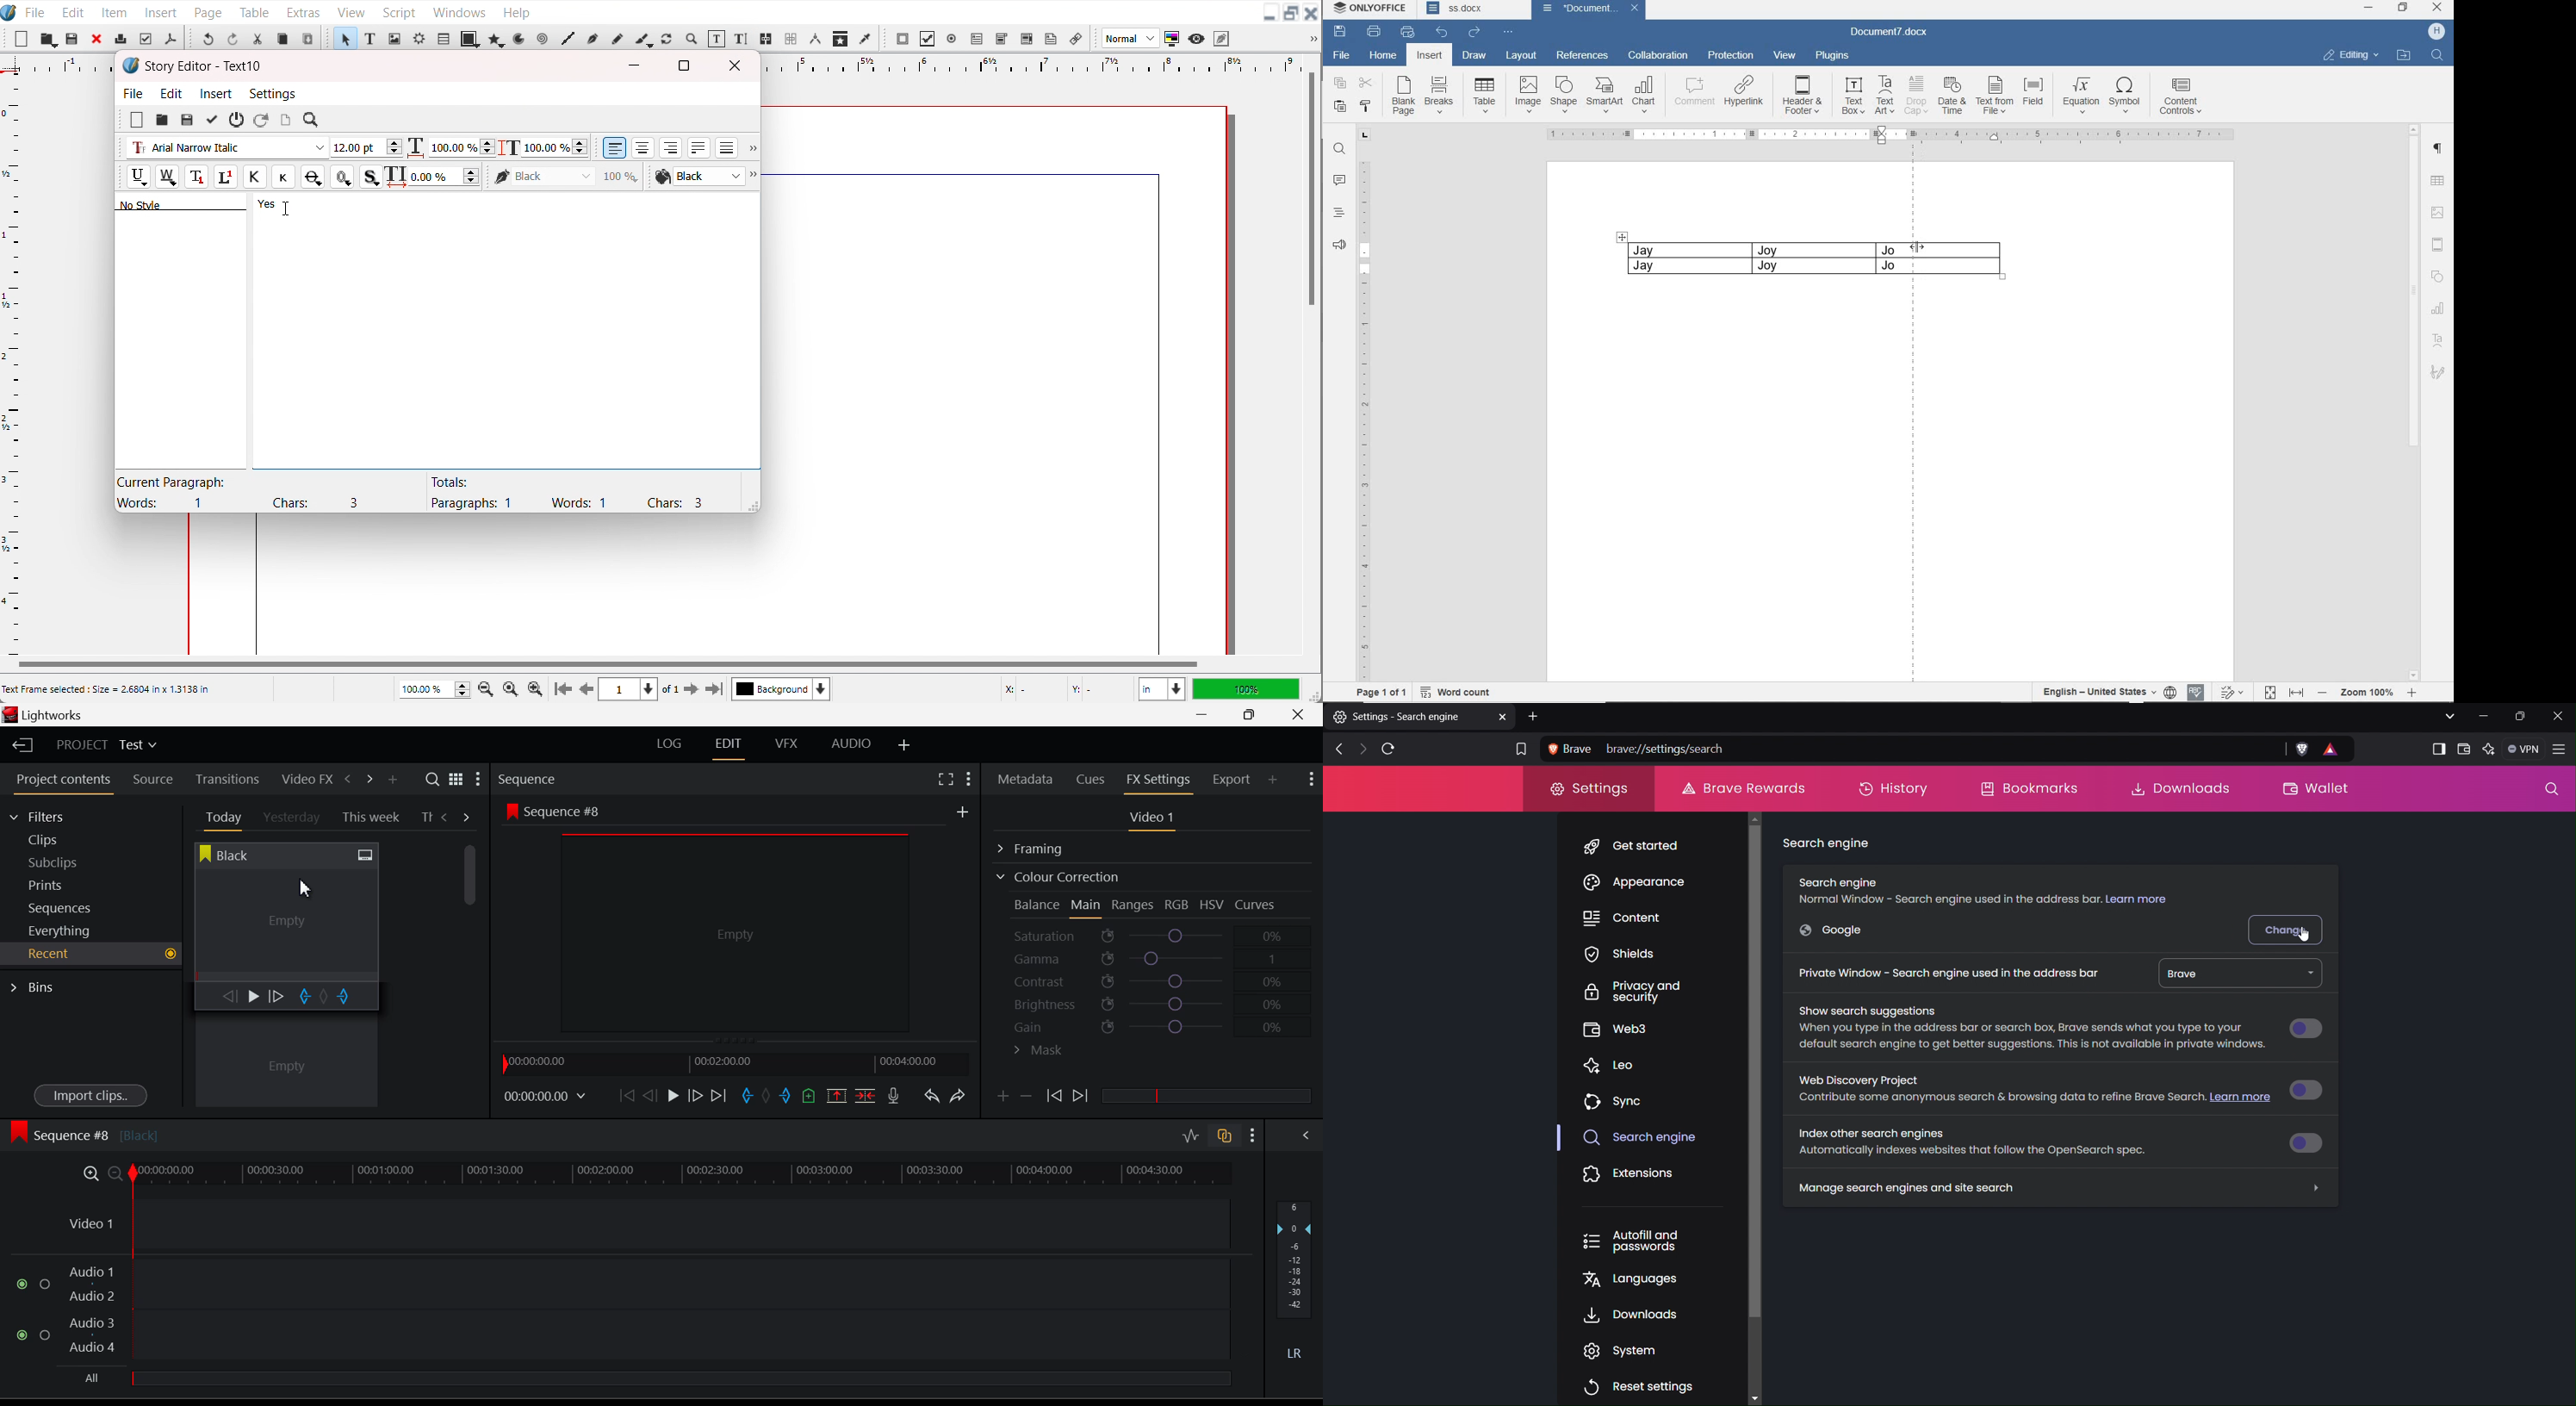 This screenshot has height=1428, width=2576. I want to click on TEXT ART, so click(2438, 340).